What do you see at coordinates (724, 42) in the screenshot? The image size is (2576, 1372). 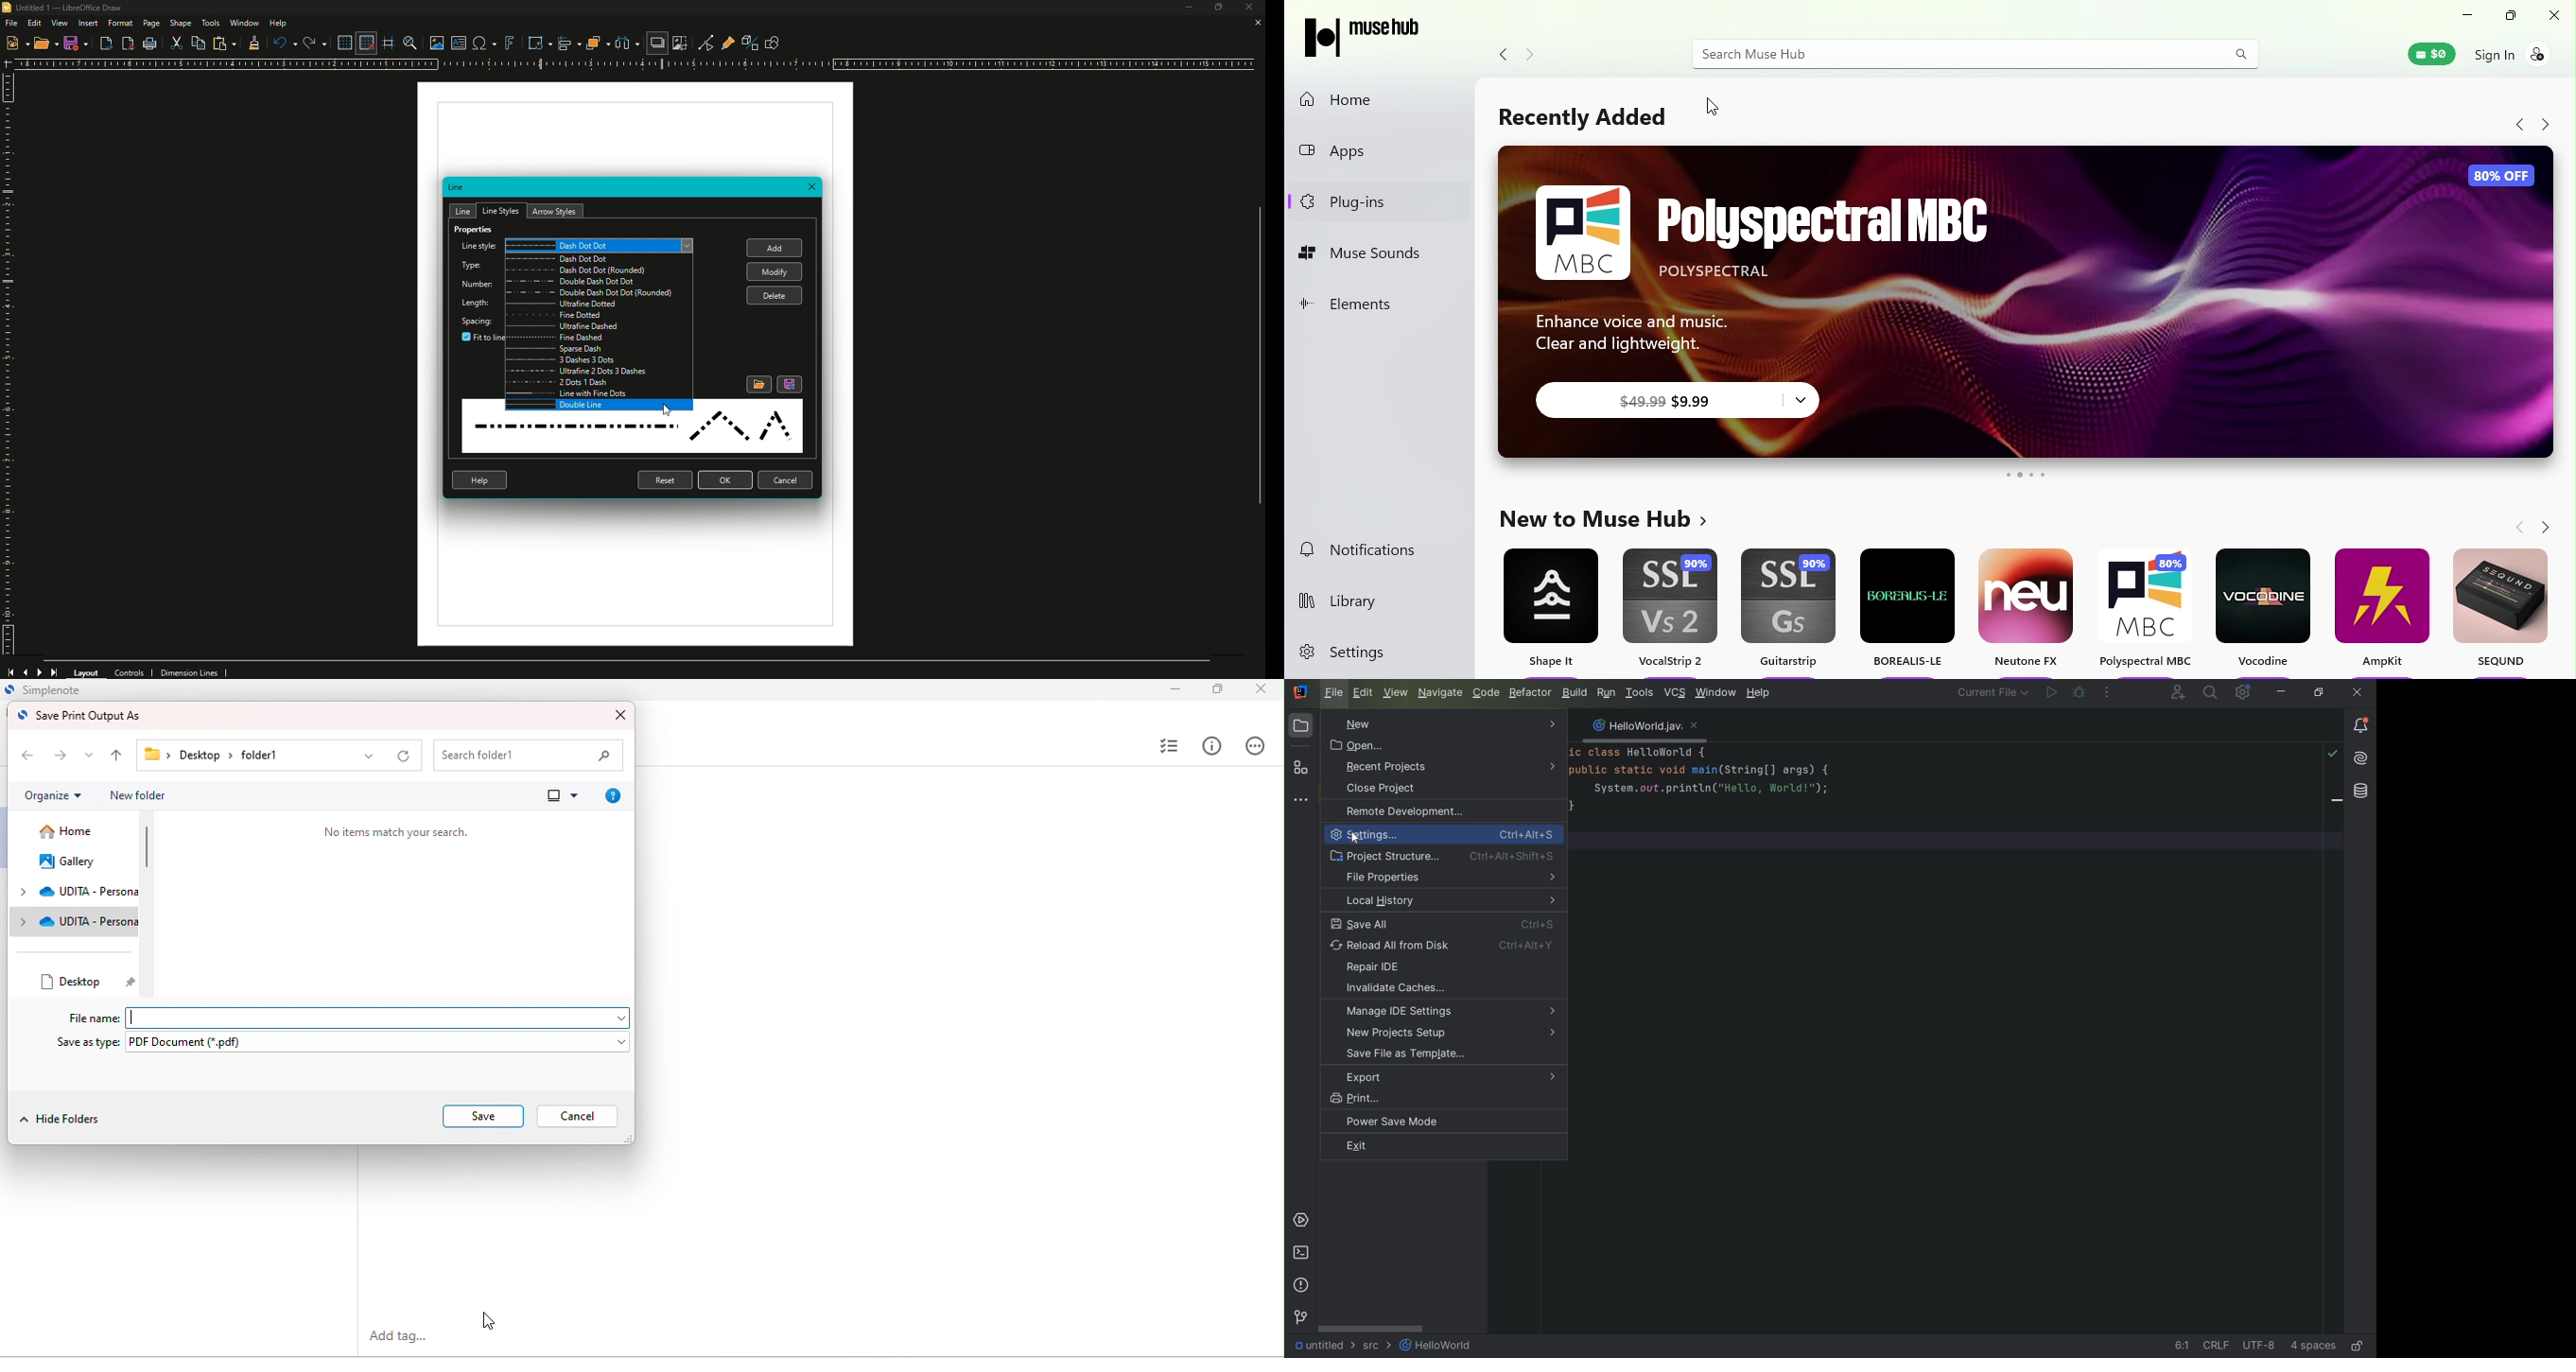 I see `Show Gluepoint Functions` at bounding box center [724, 42].